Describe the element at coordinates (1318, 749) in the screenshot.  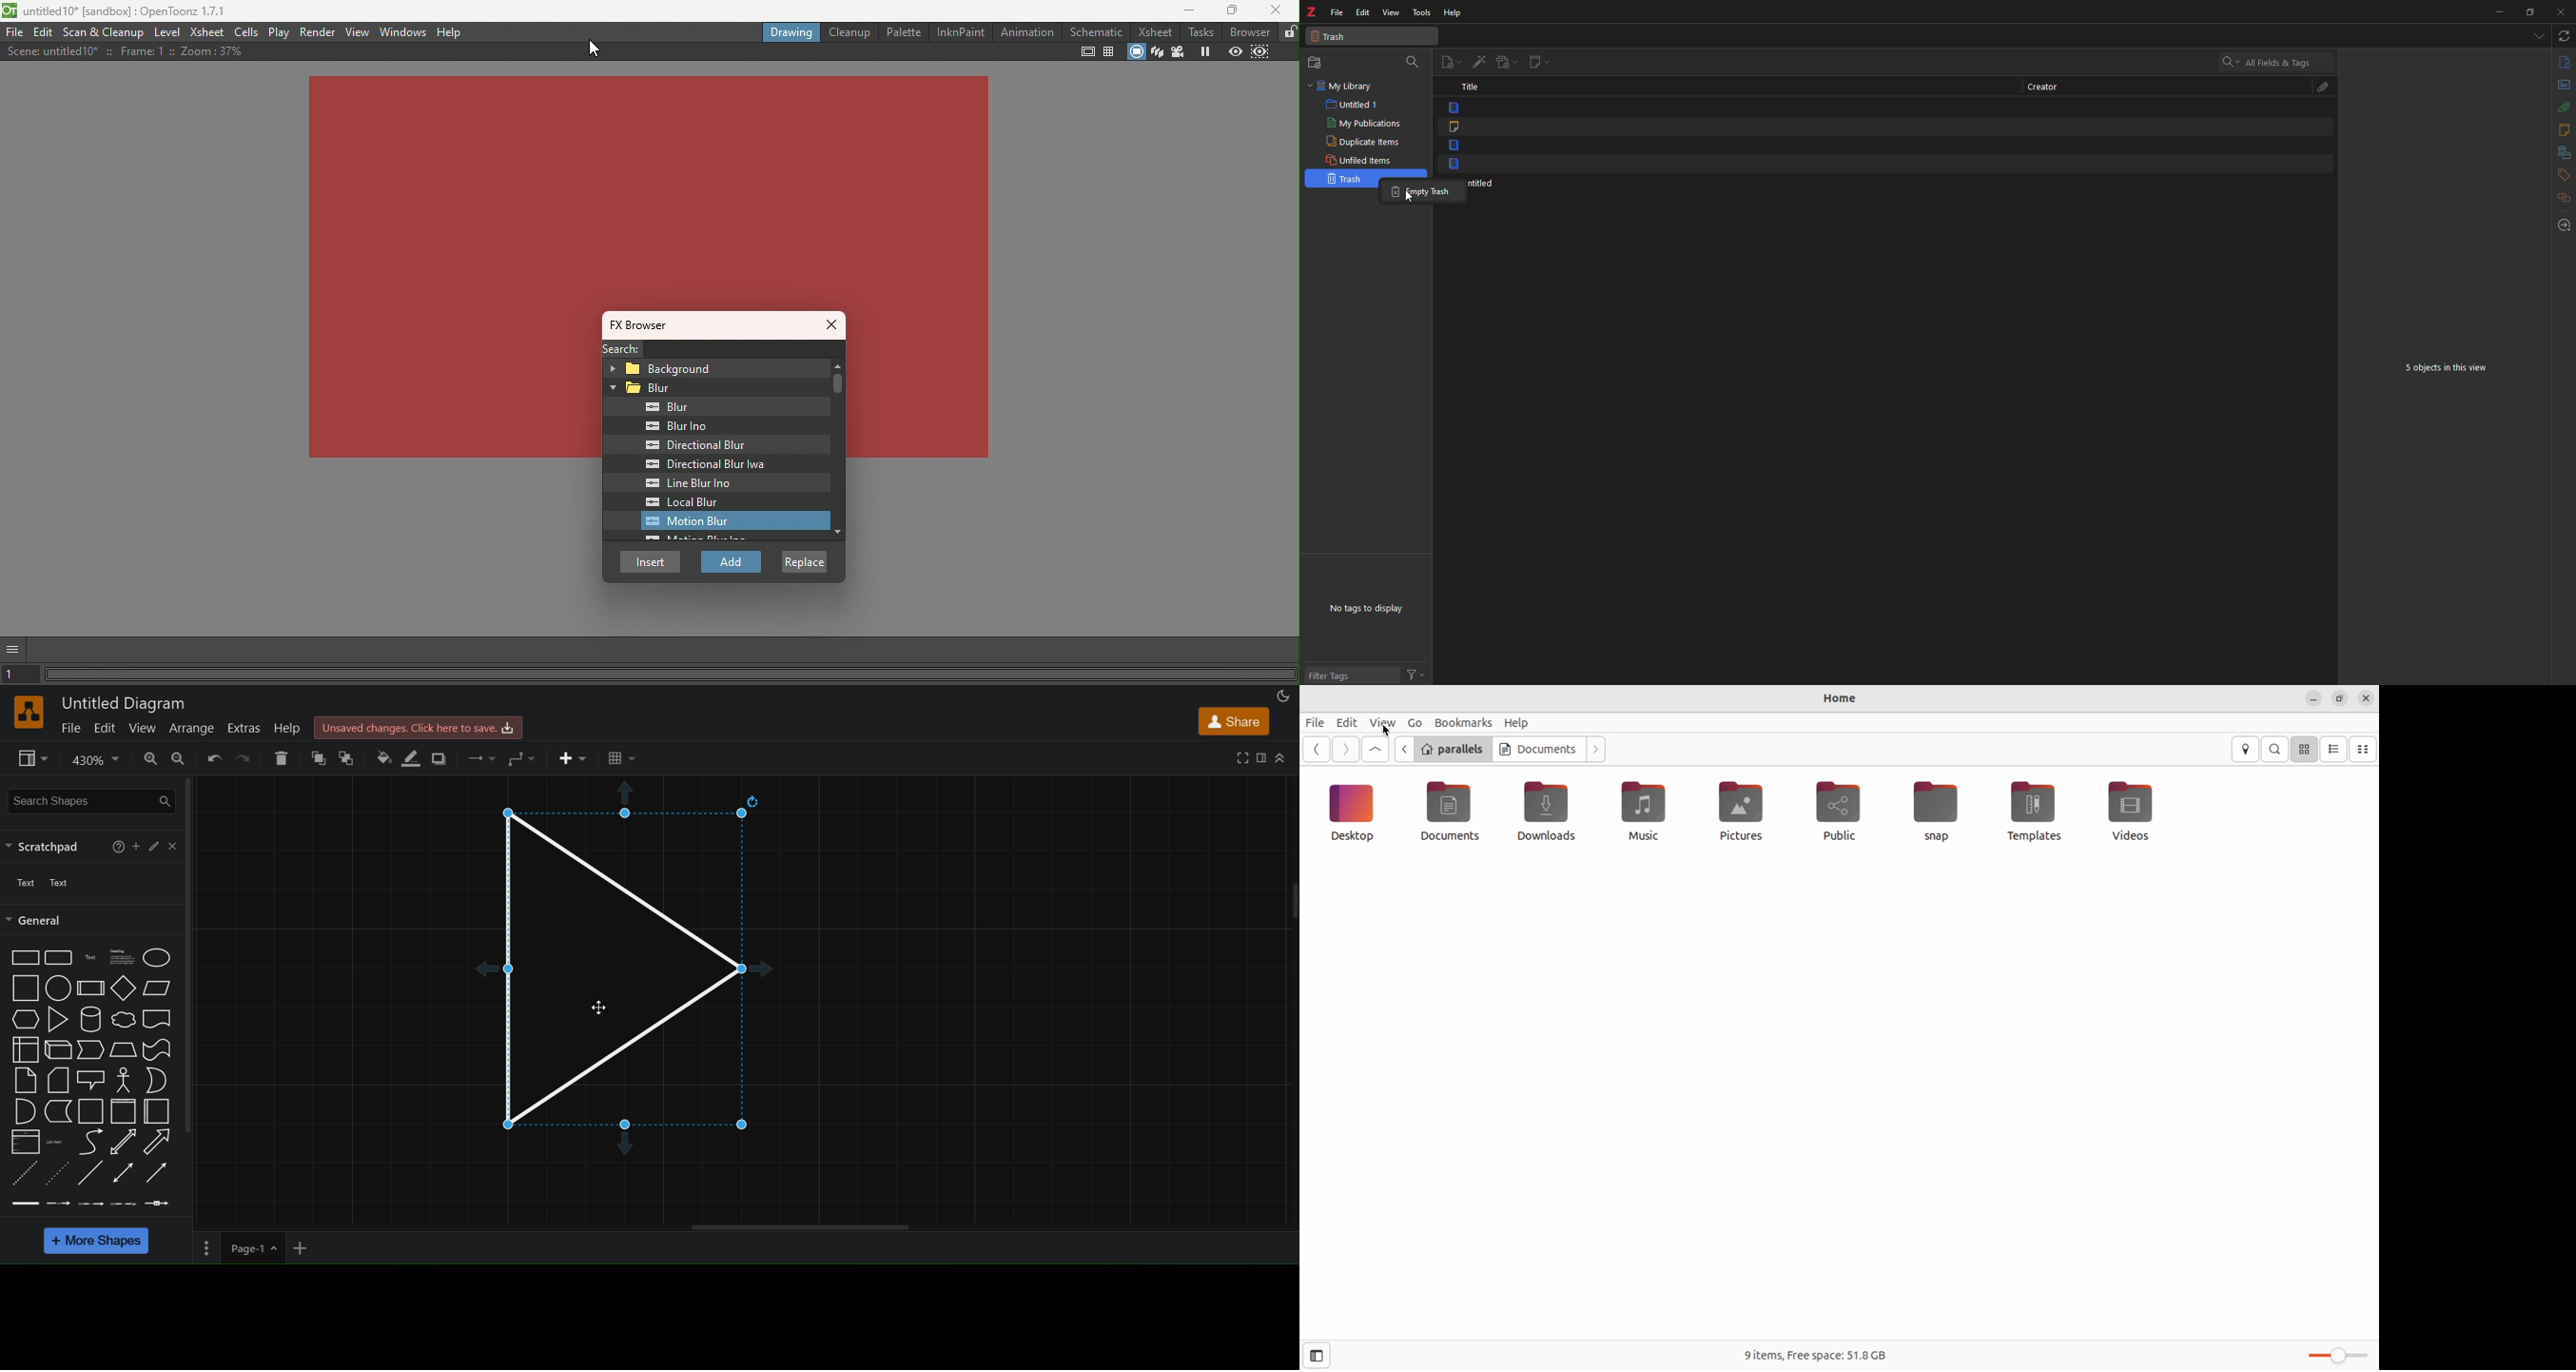
I see `Go back ward` at that location.